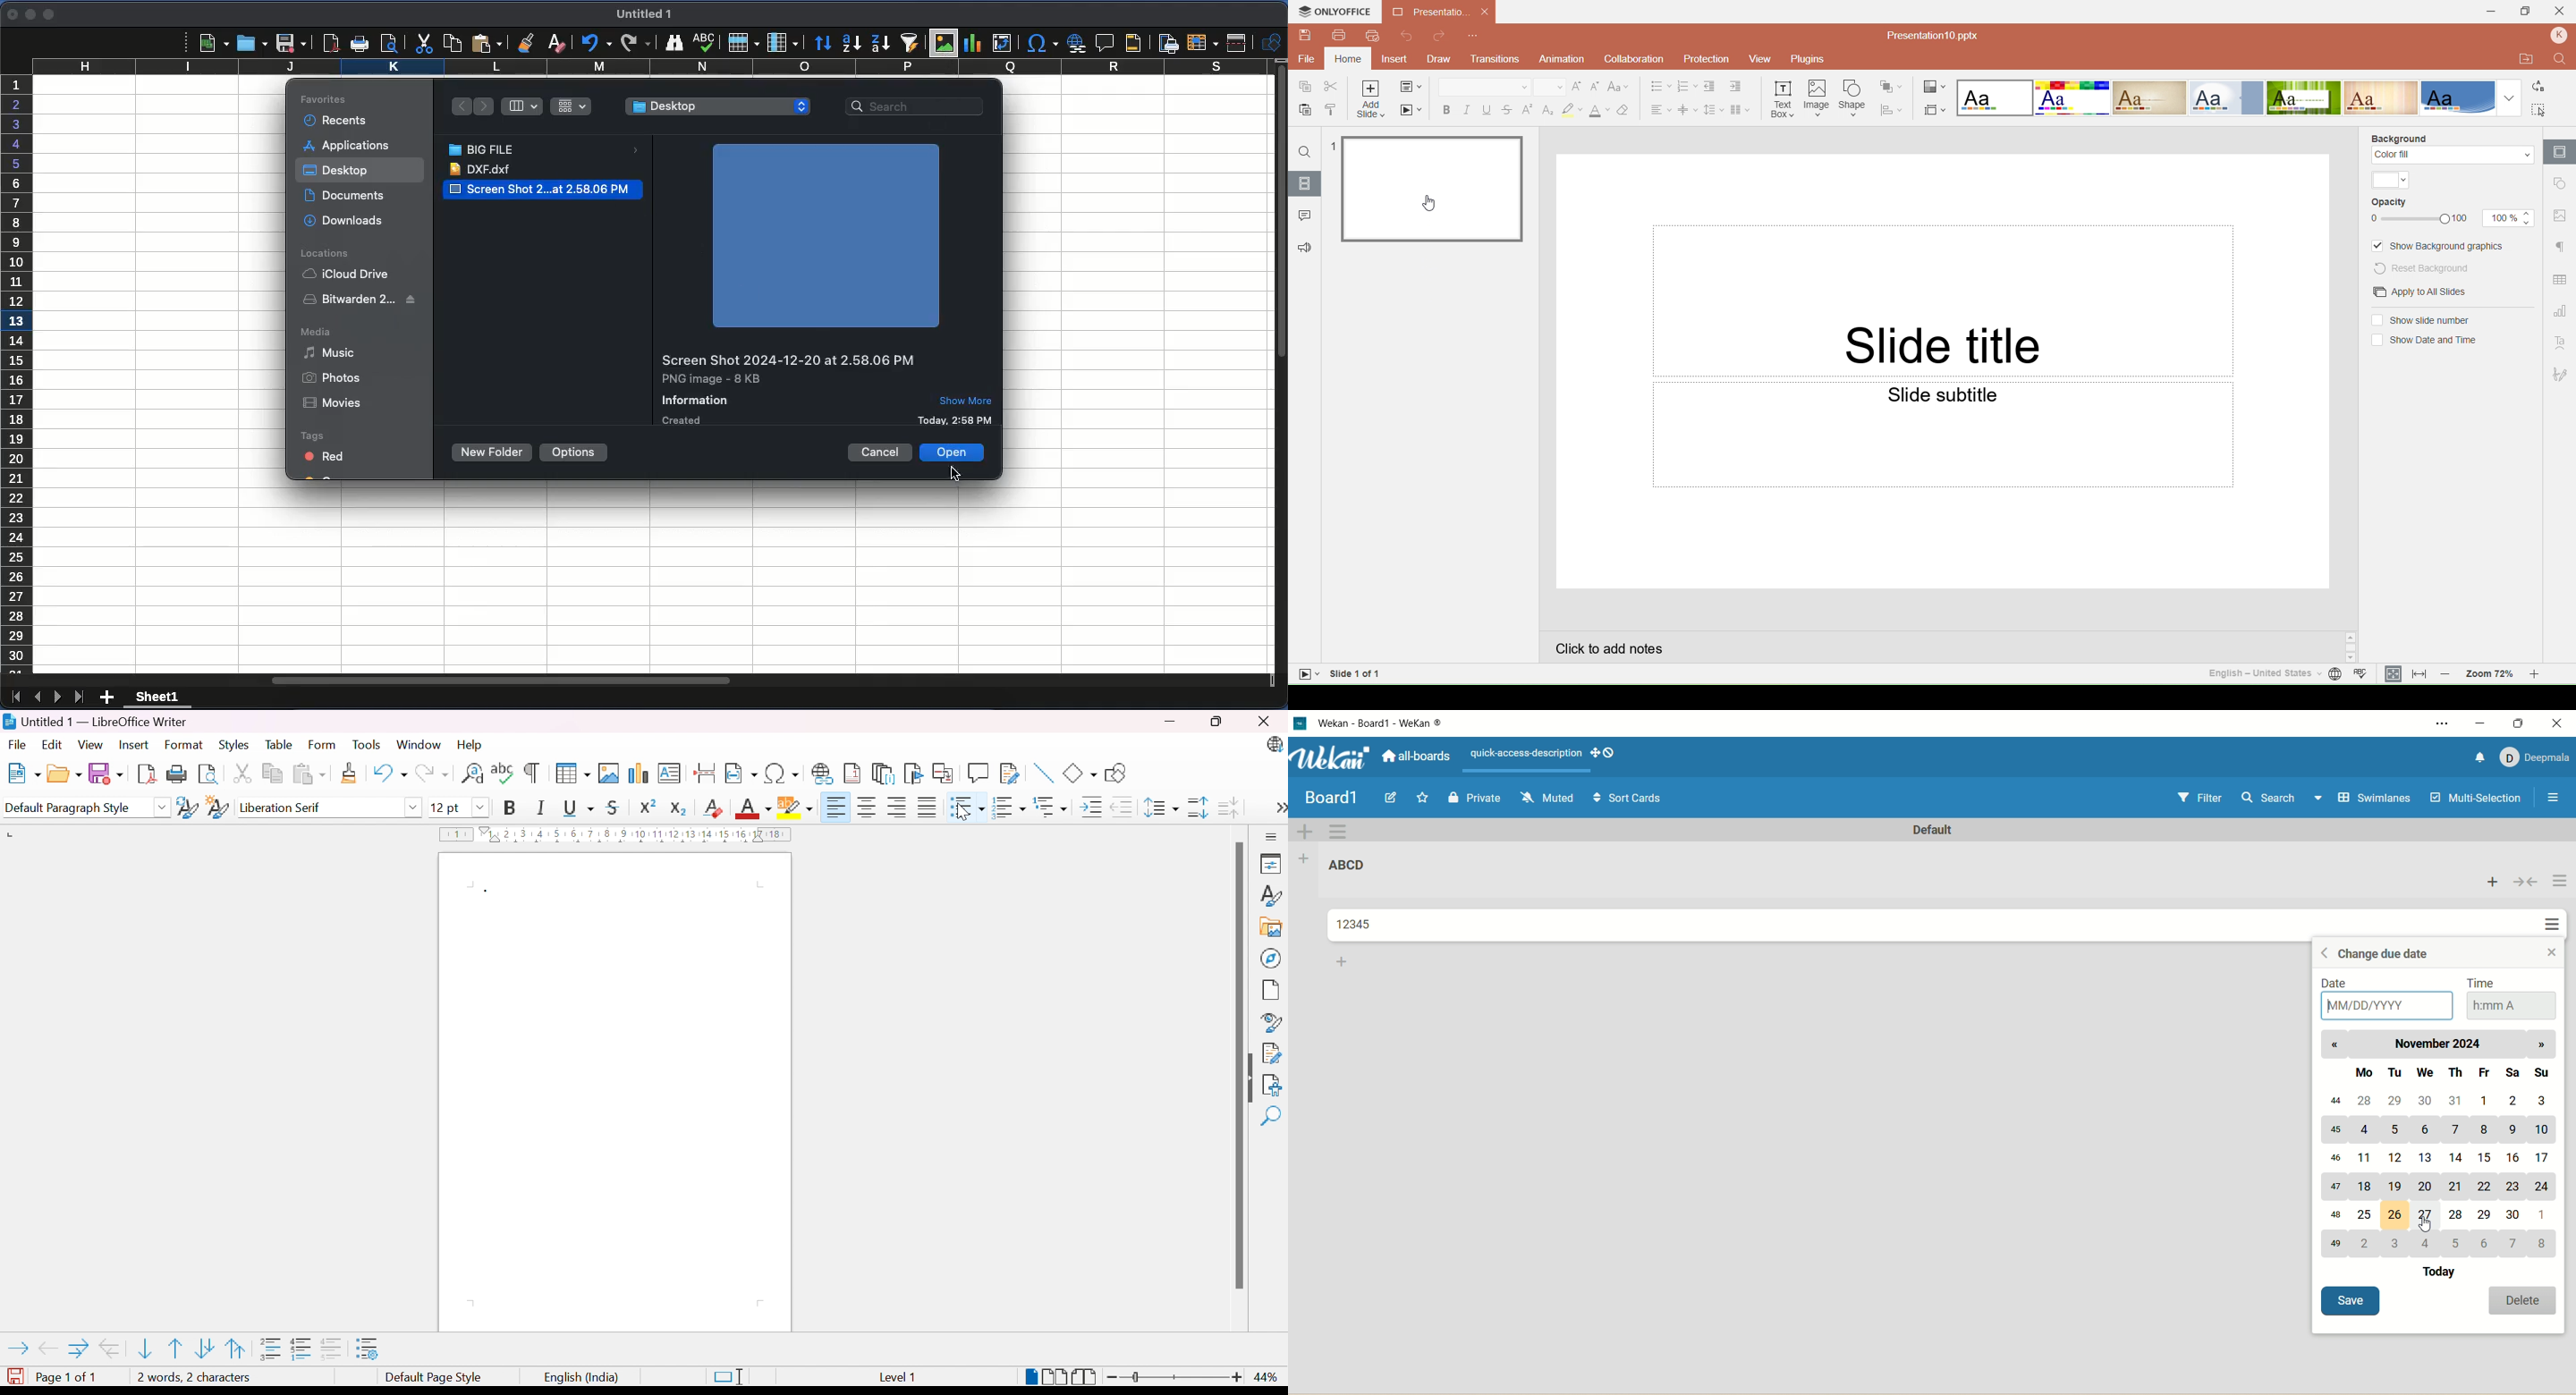 Image resolution: width=2576 pixels, height=1400 pixels. Describe the element at coordinates (77, 1350) in the screenshot. I see `Demote outline level with subpoints` at that location.